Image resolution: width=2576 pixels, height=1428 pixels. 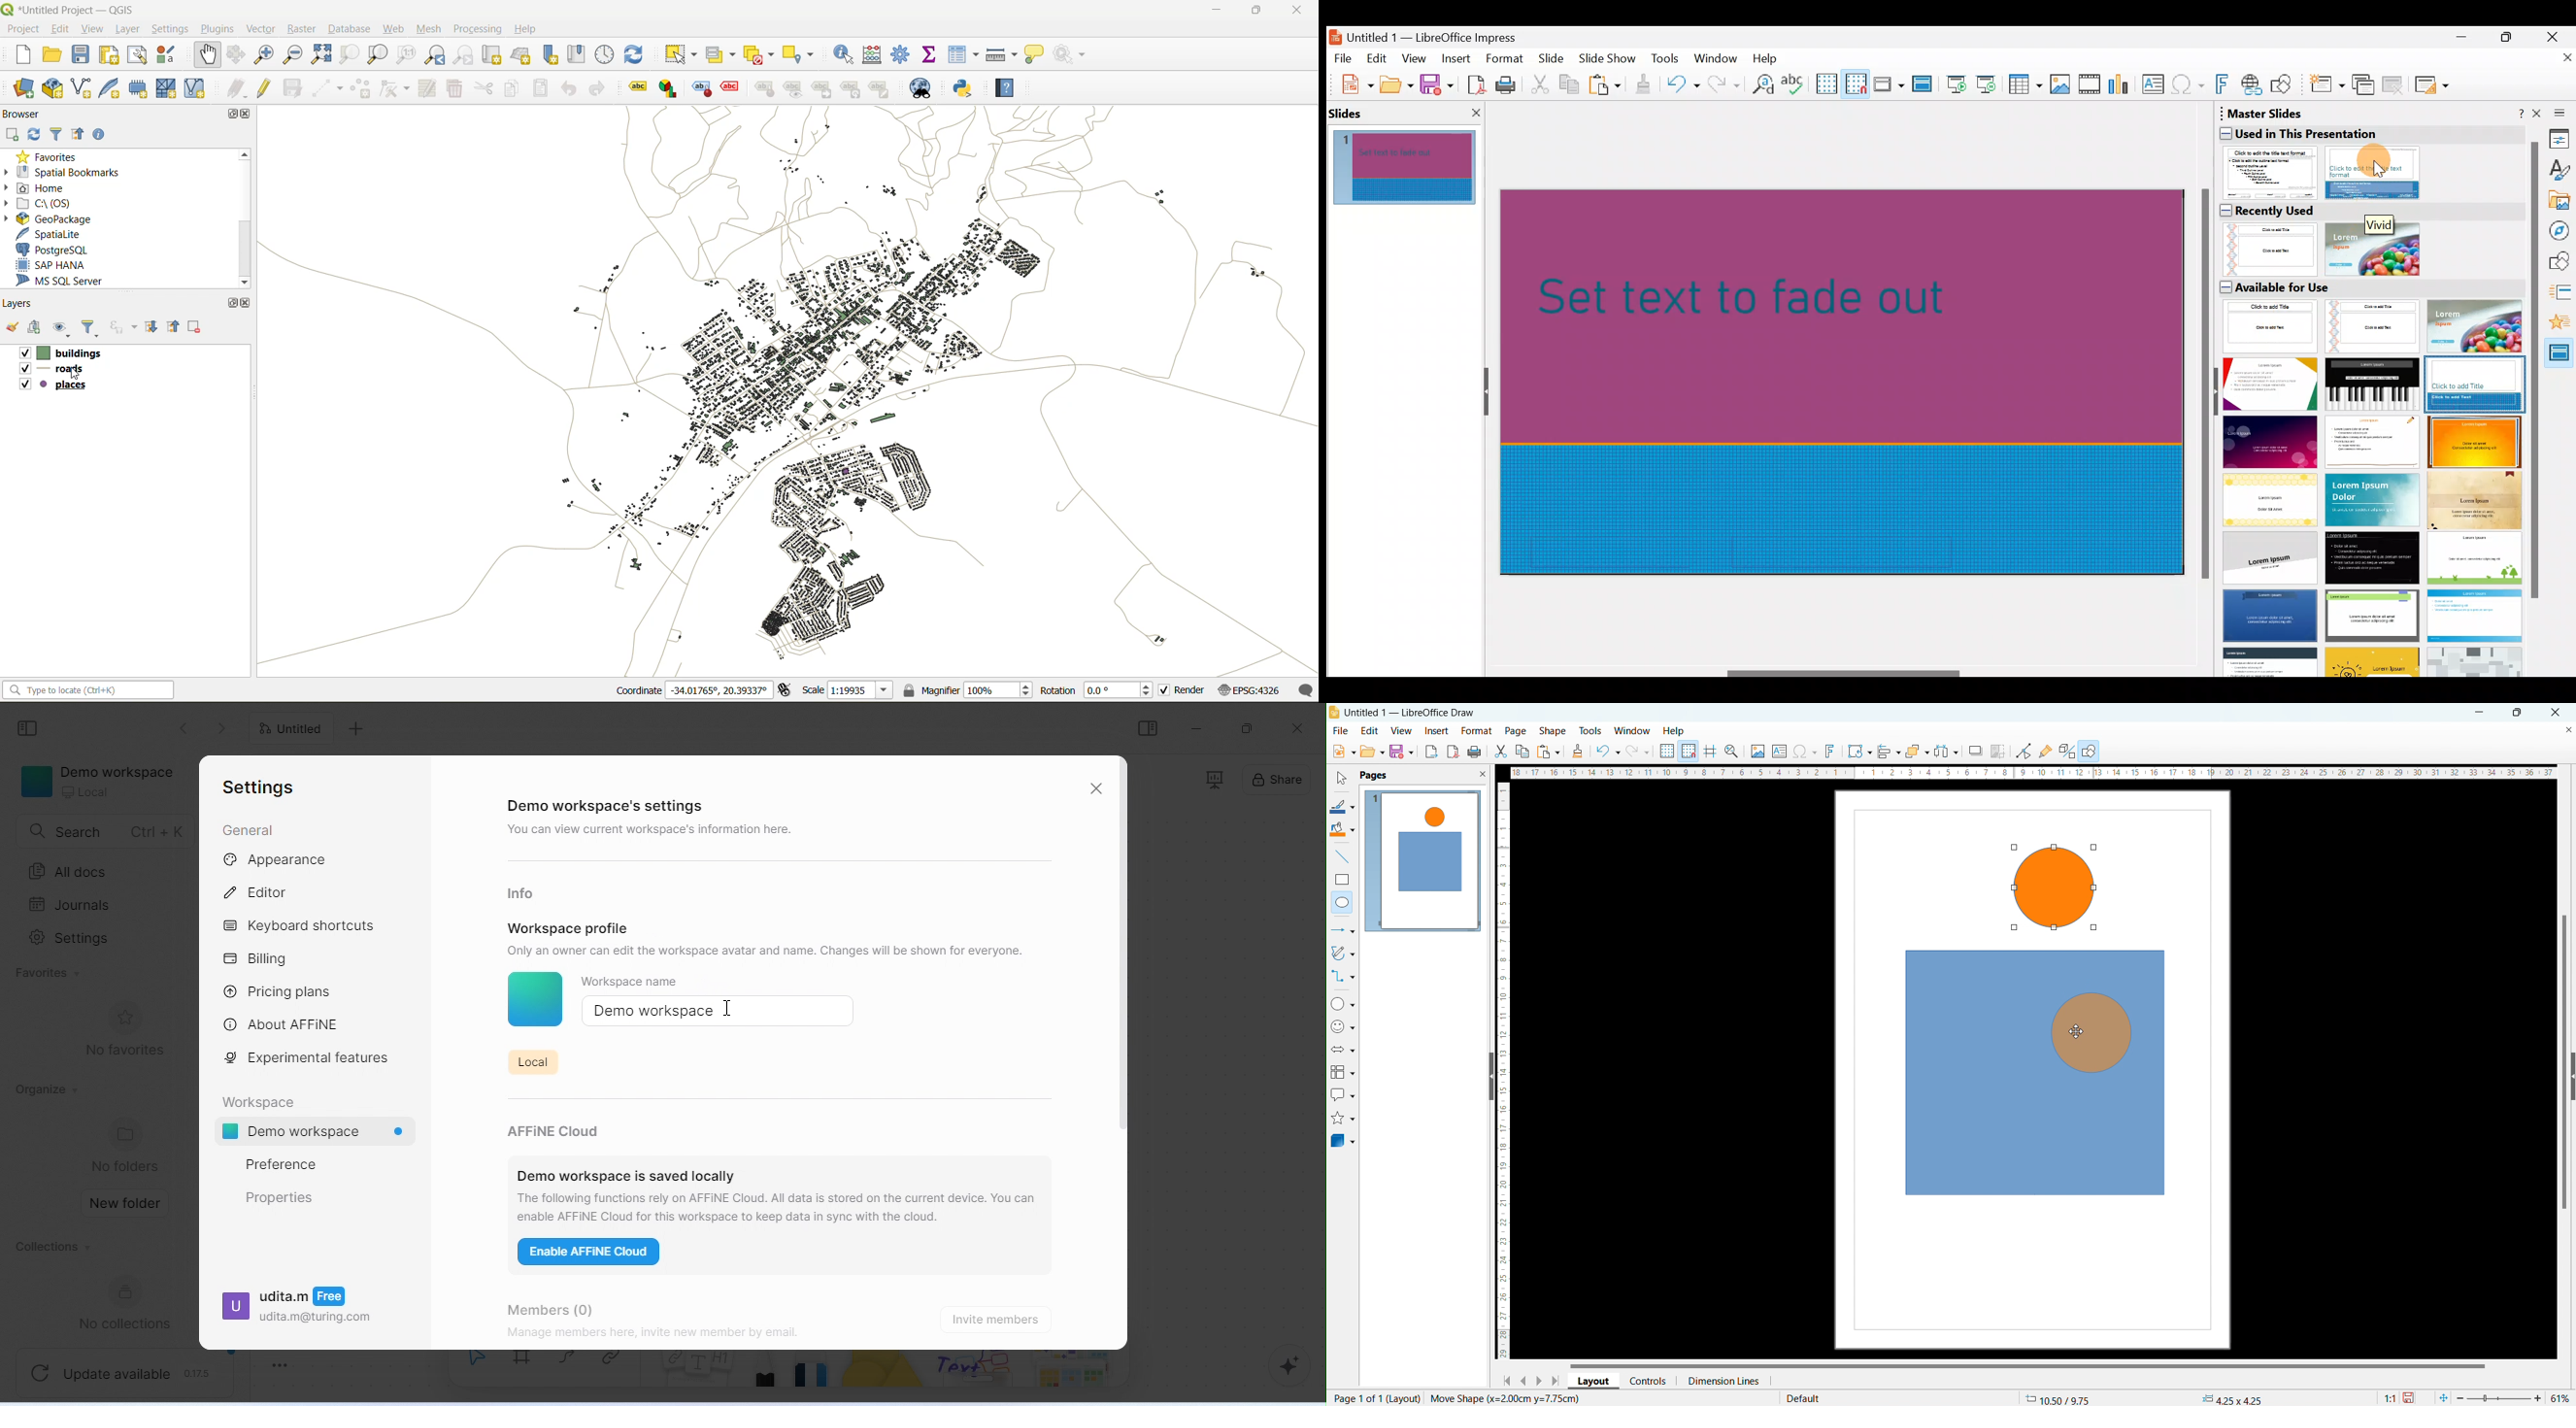 What do you see at coordinates (564, 1306) in the screenshot?
I see `members` at bounding box center [564, 1306].